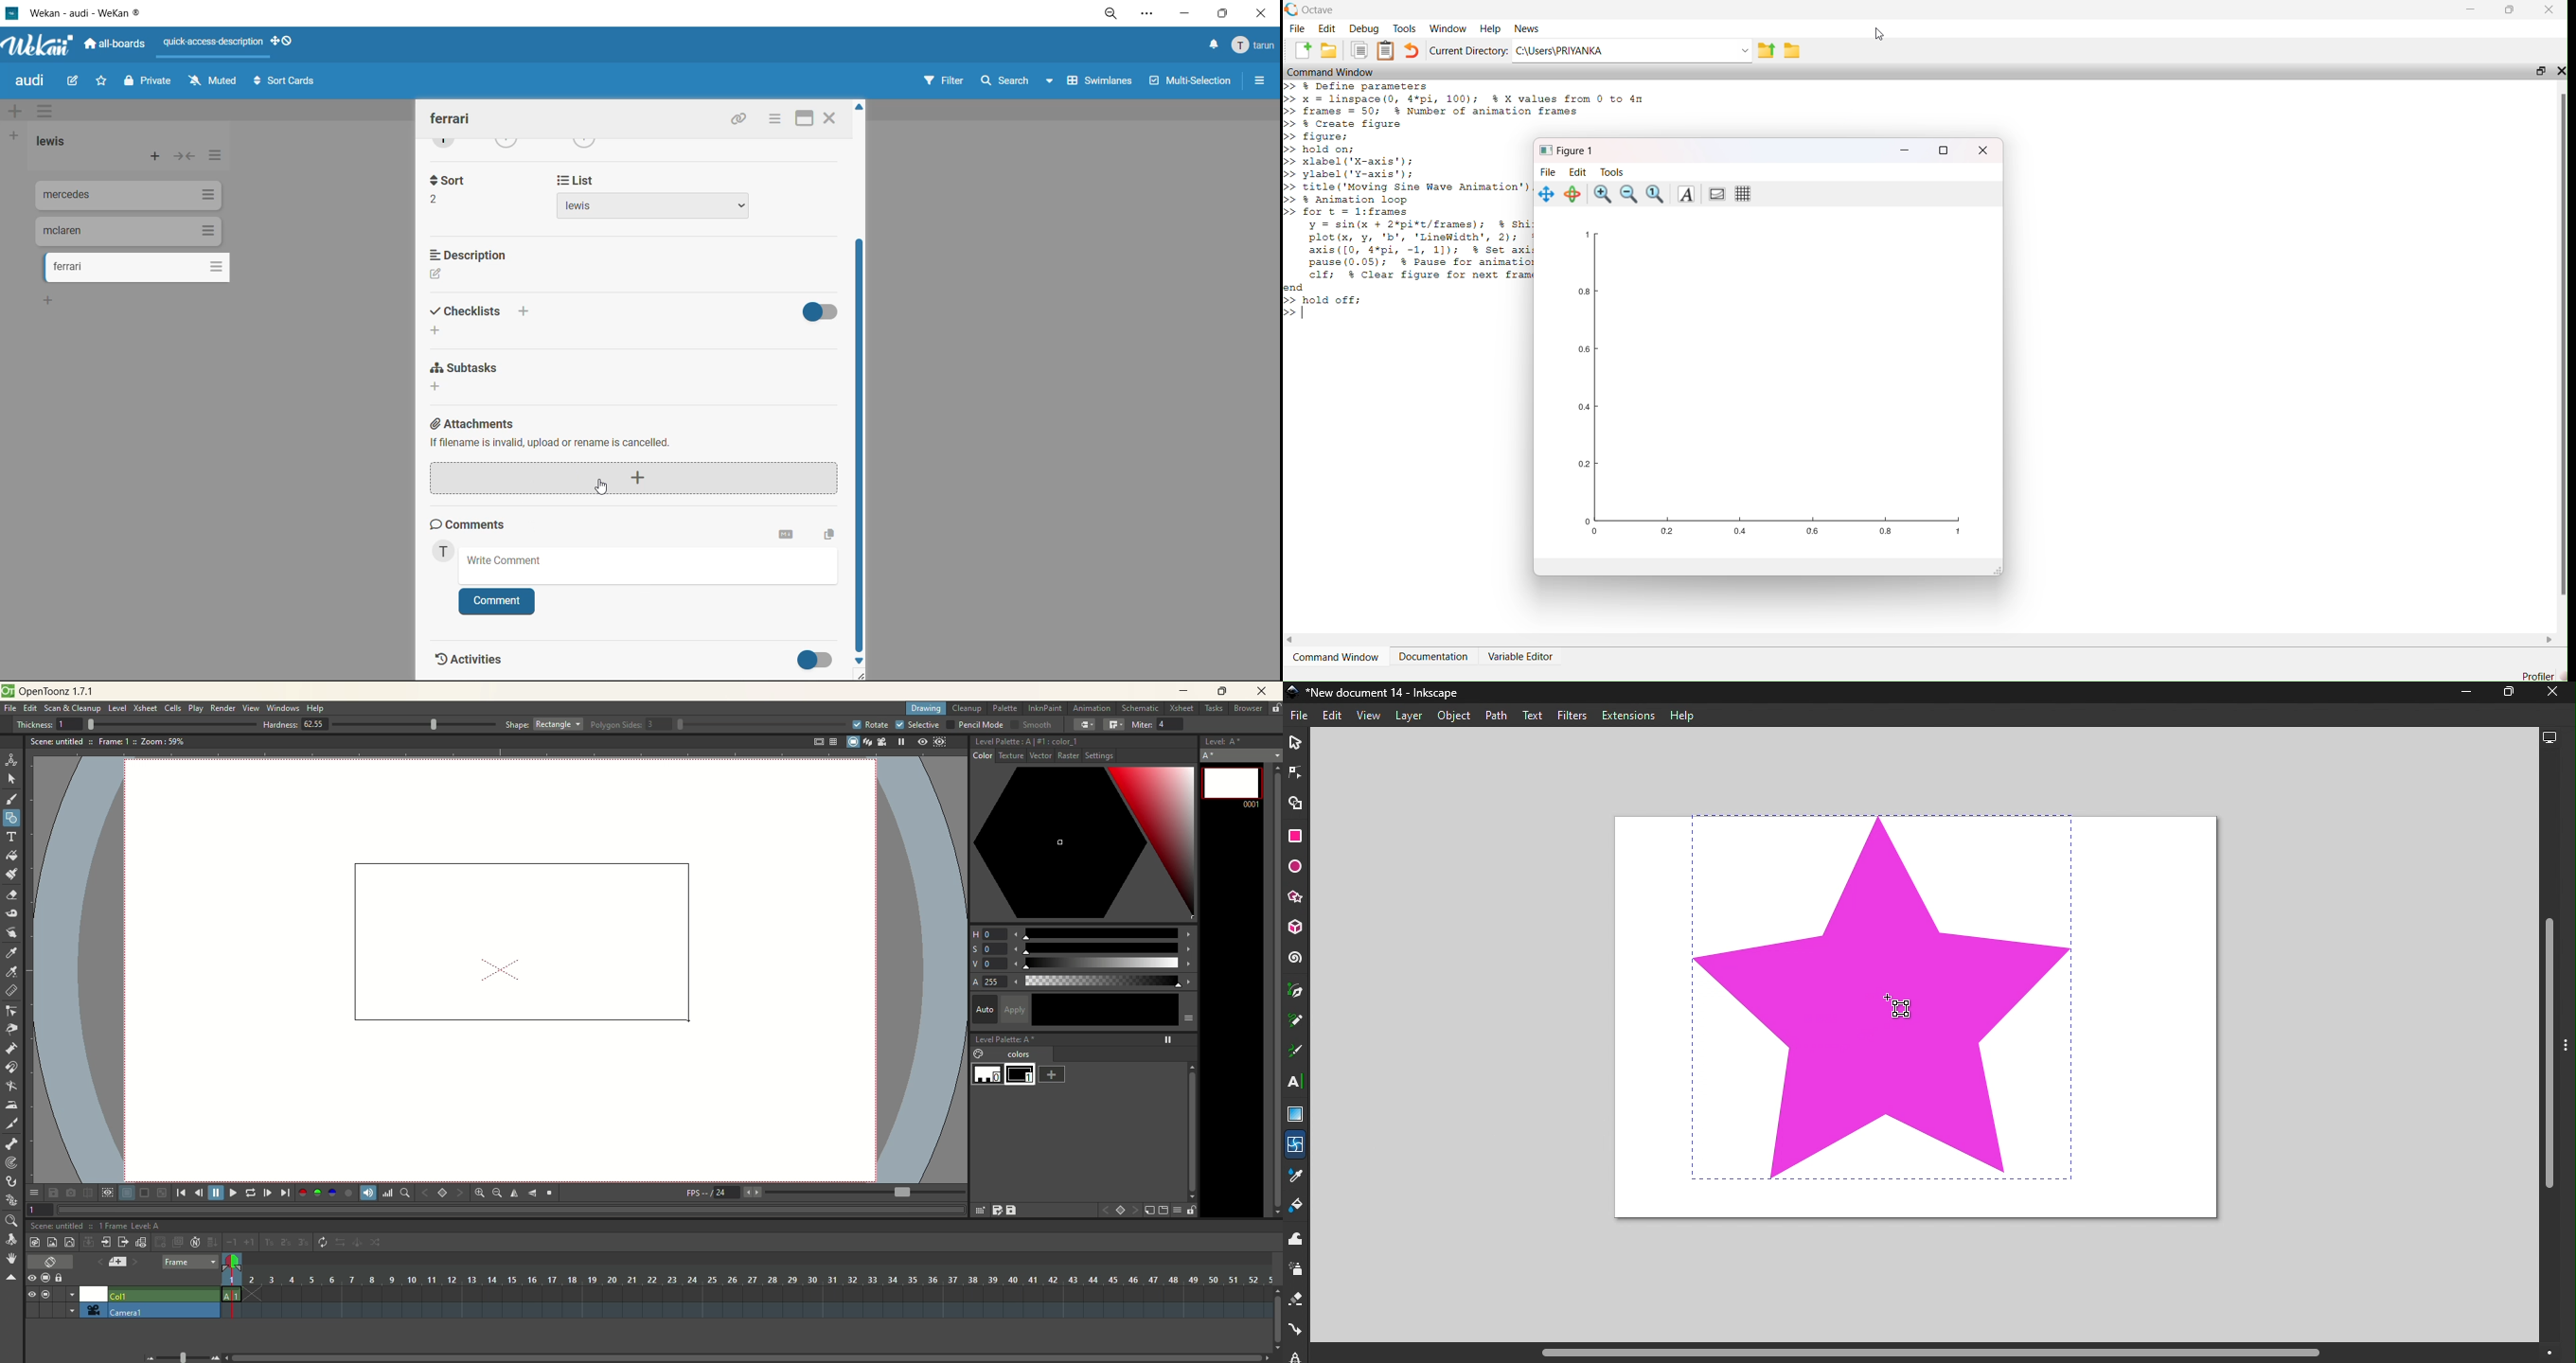  I want to click on Tools, so click(1403, 30).